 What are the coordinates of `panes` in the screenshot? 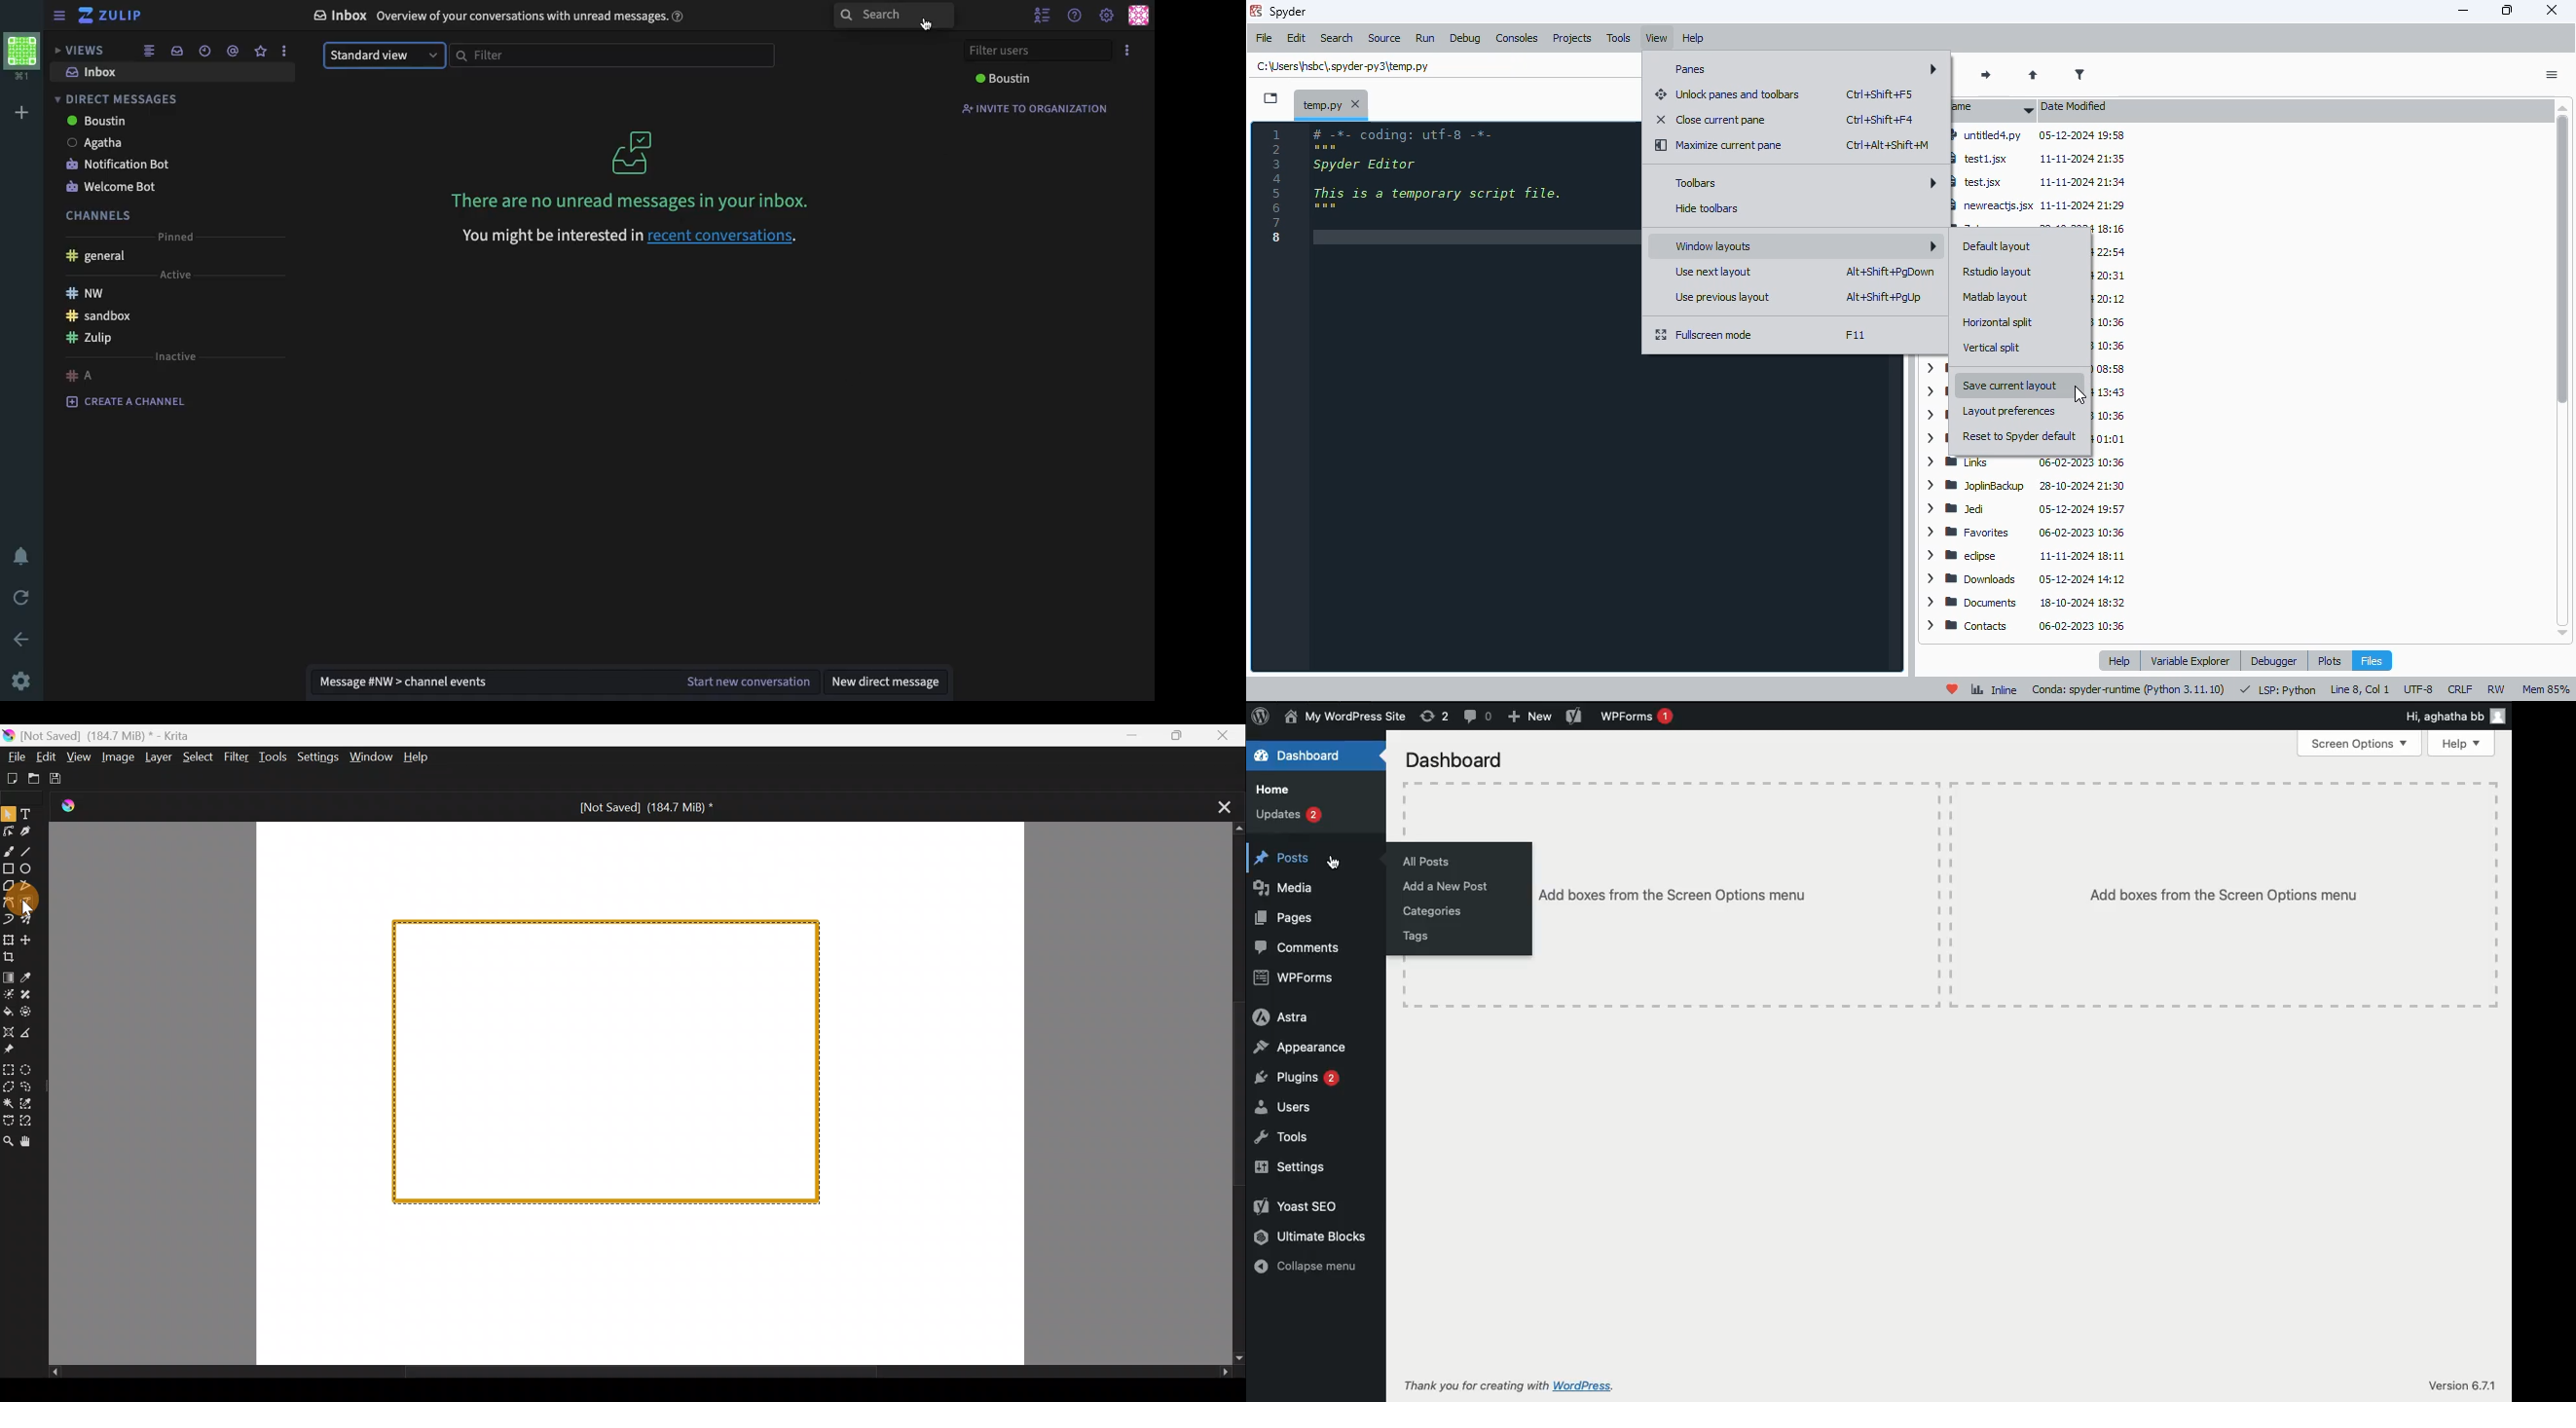 It's located at (1801, 69).